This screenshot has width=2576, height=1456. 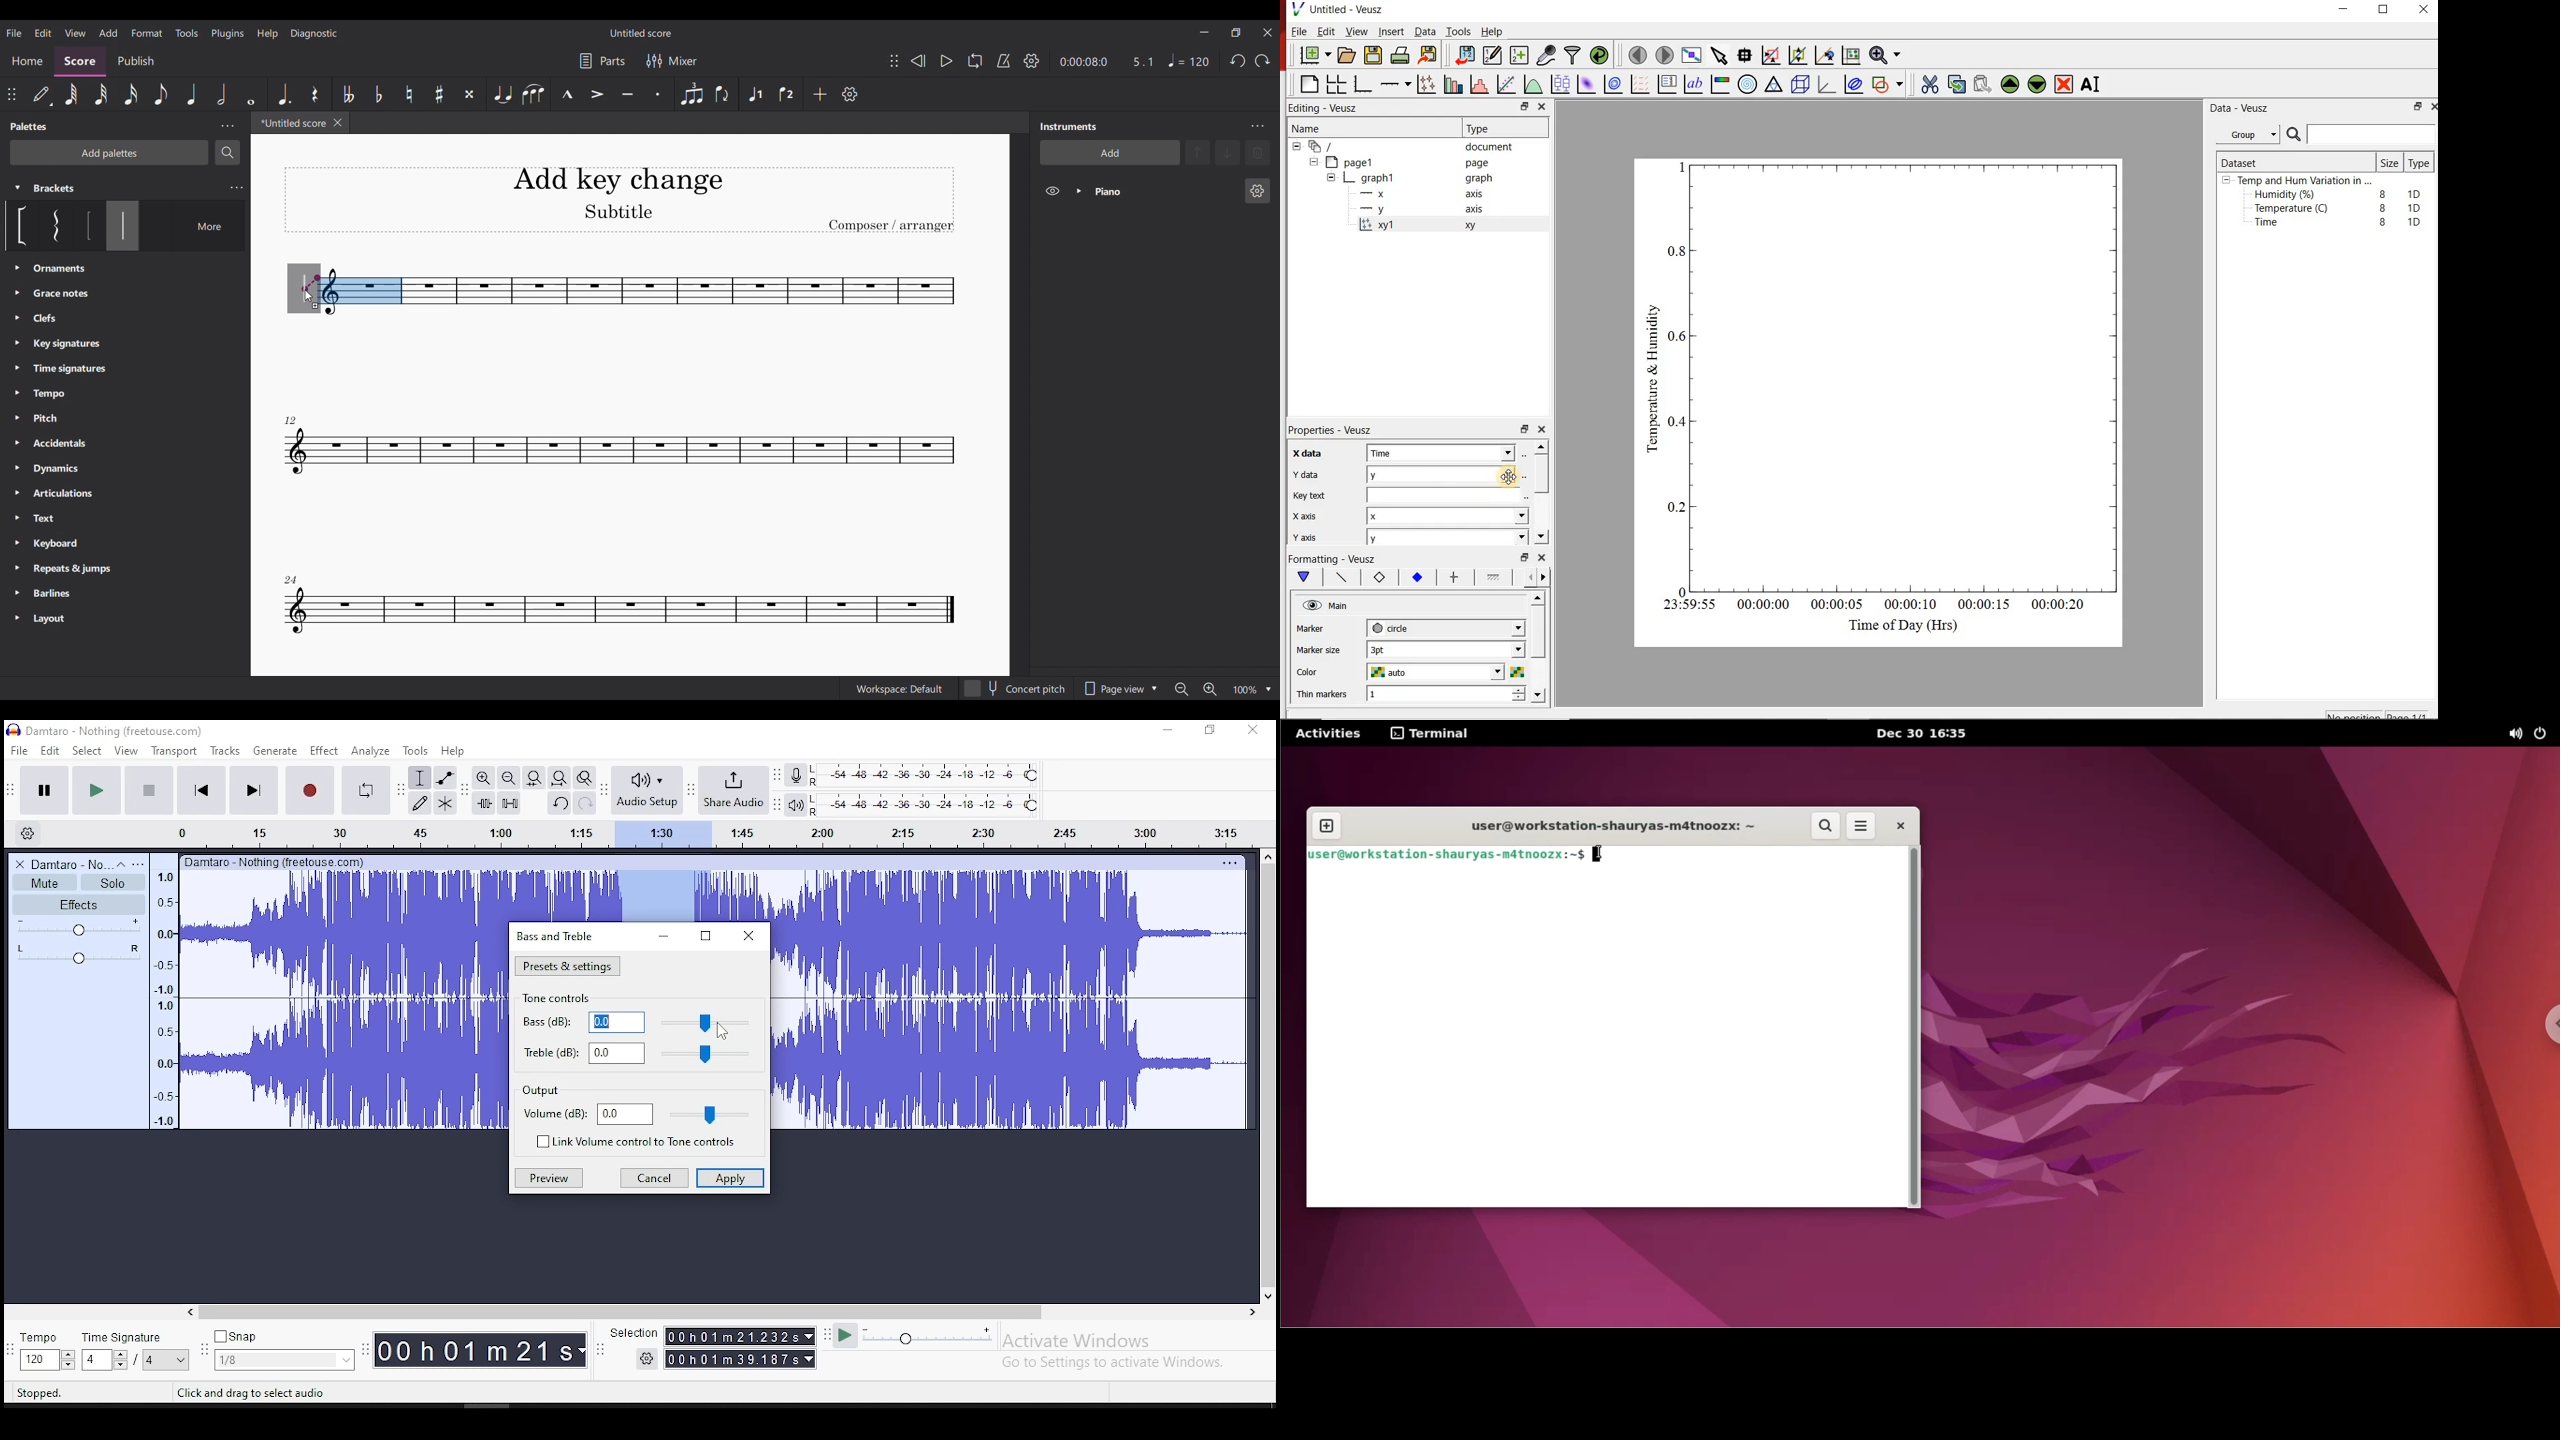 What do you see at coordinates (662, 937) in the screenshot?
I see `minimize` at bounding box center [662, 937].